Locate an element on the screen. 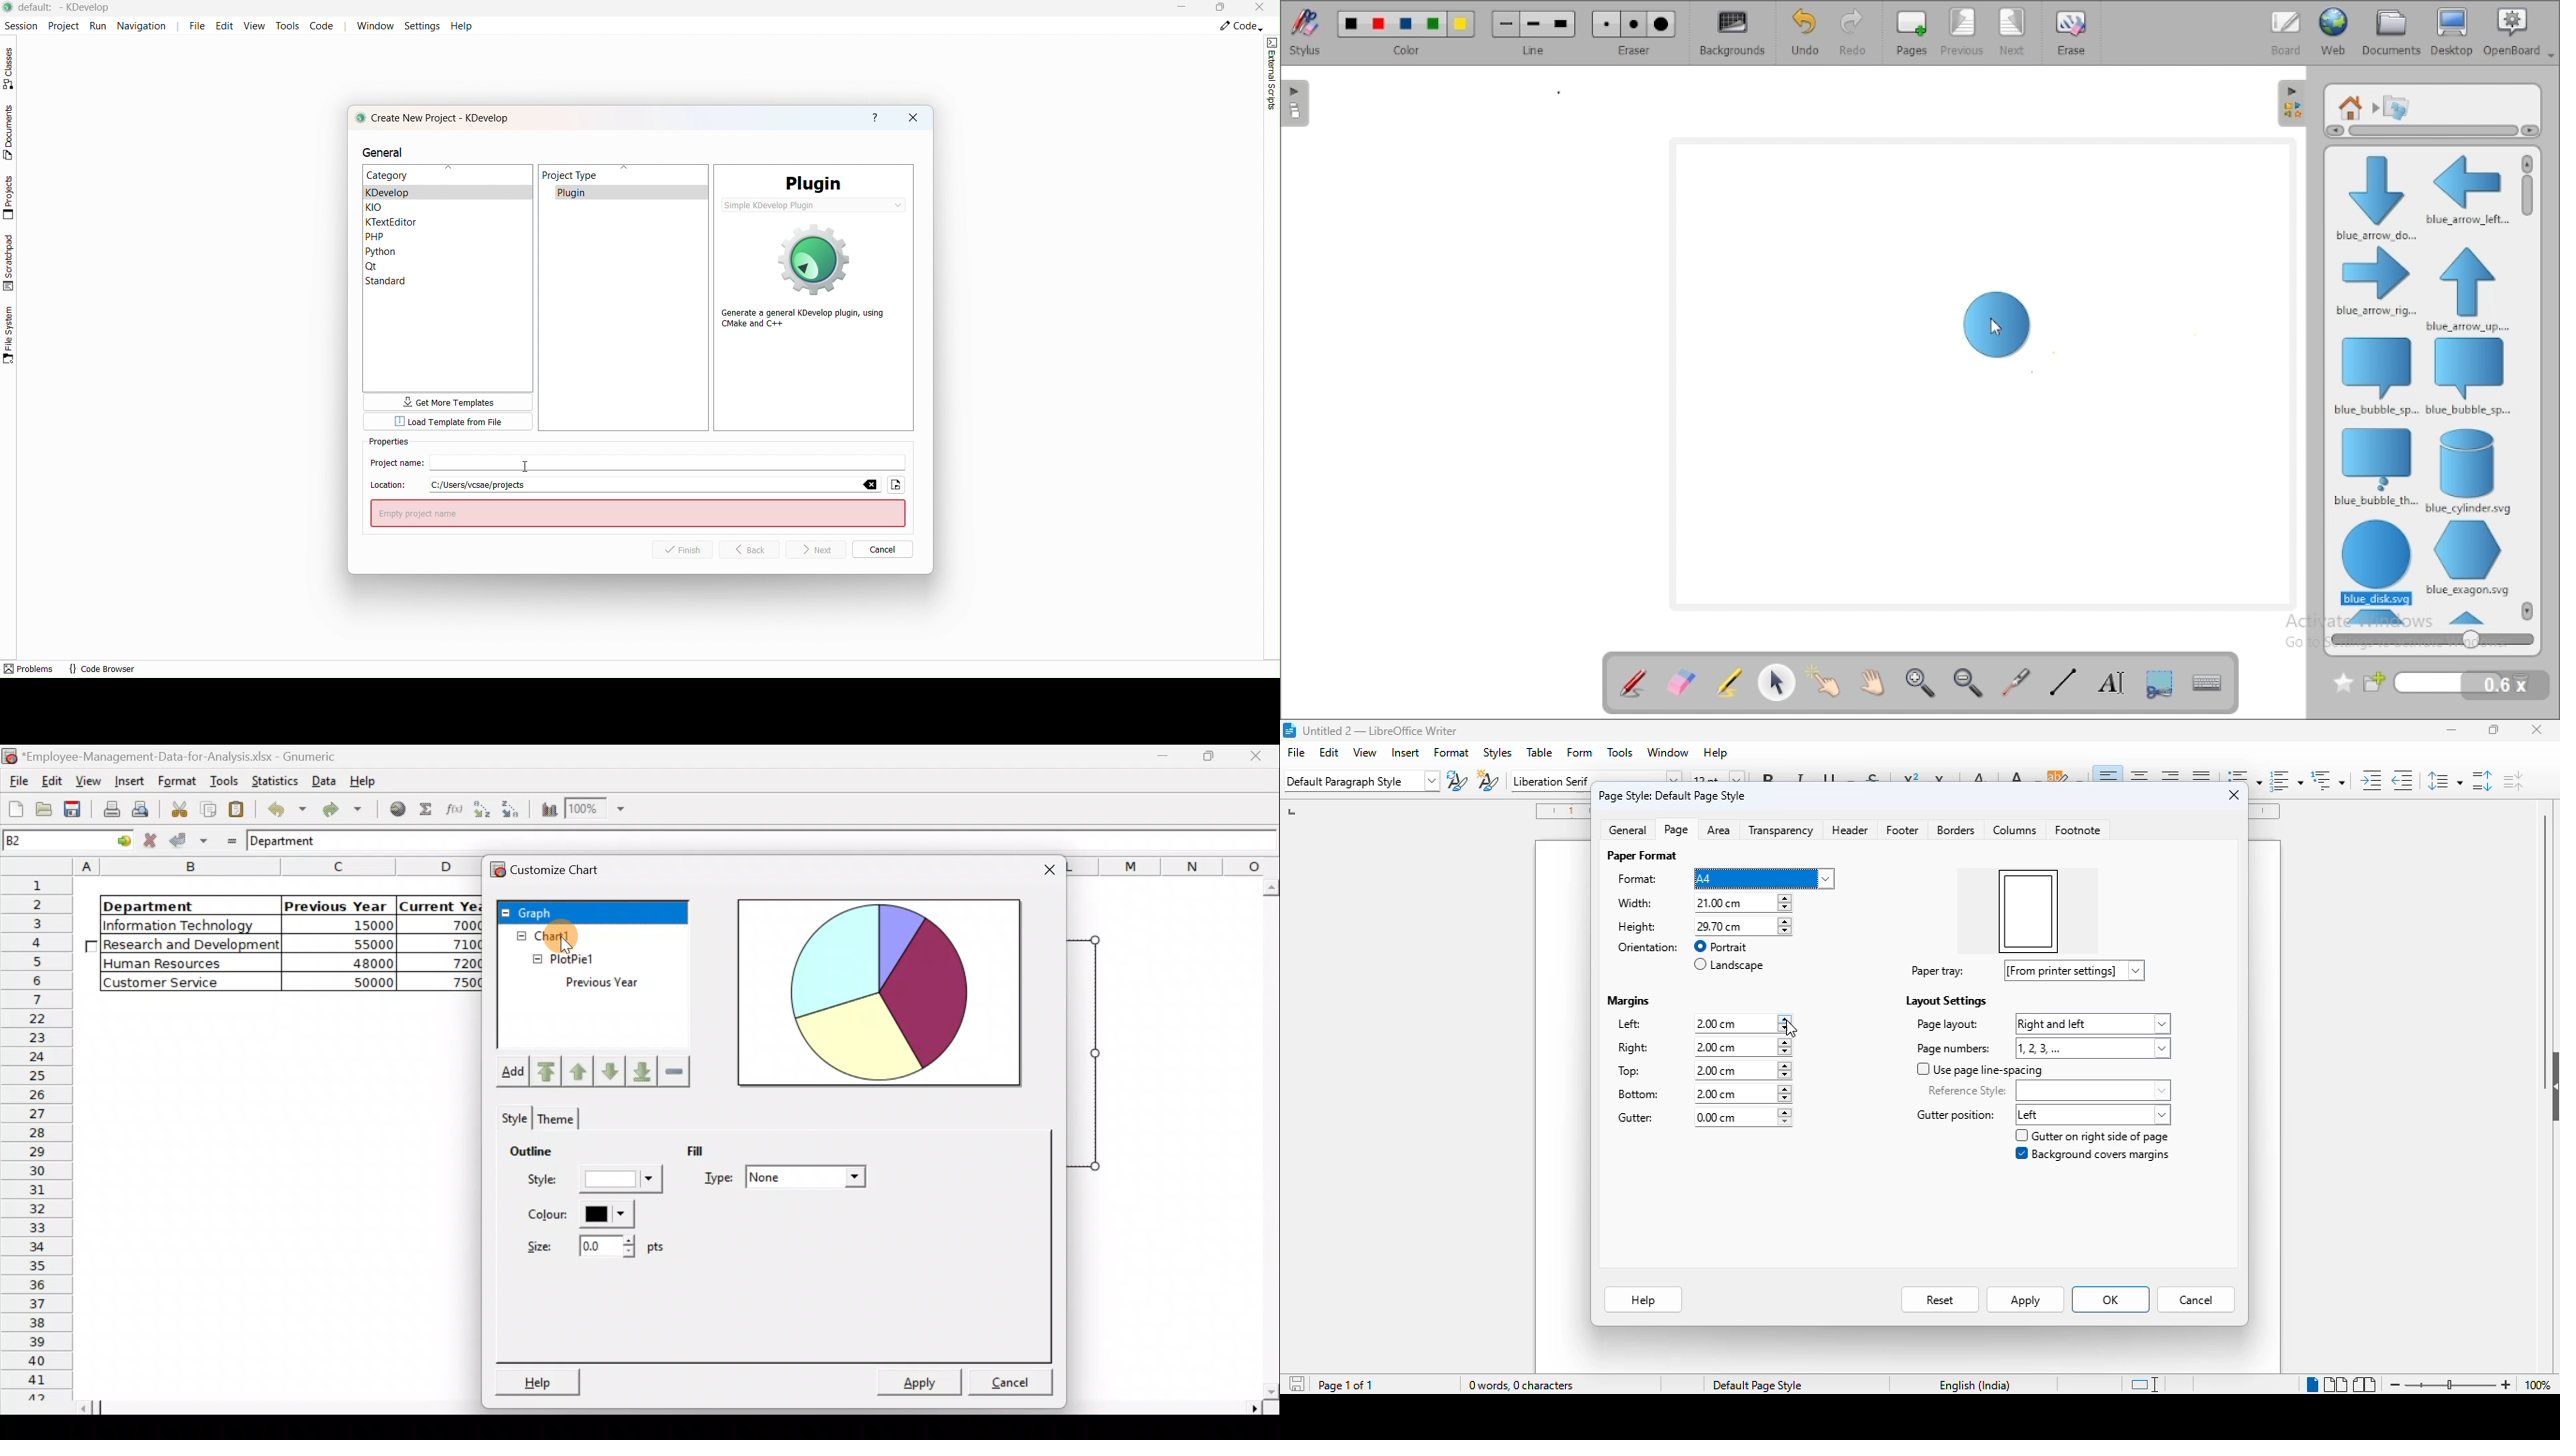 The width and height of the screenshot is (2576, 1456). Help is located at coordinates (537, 1379).